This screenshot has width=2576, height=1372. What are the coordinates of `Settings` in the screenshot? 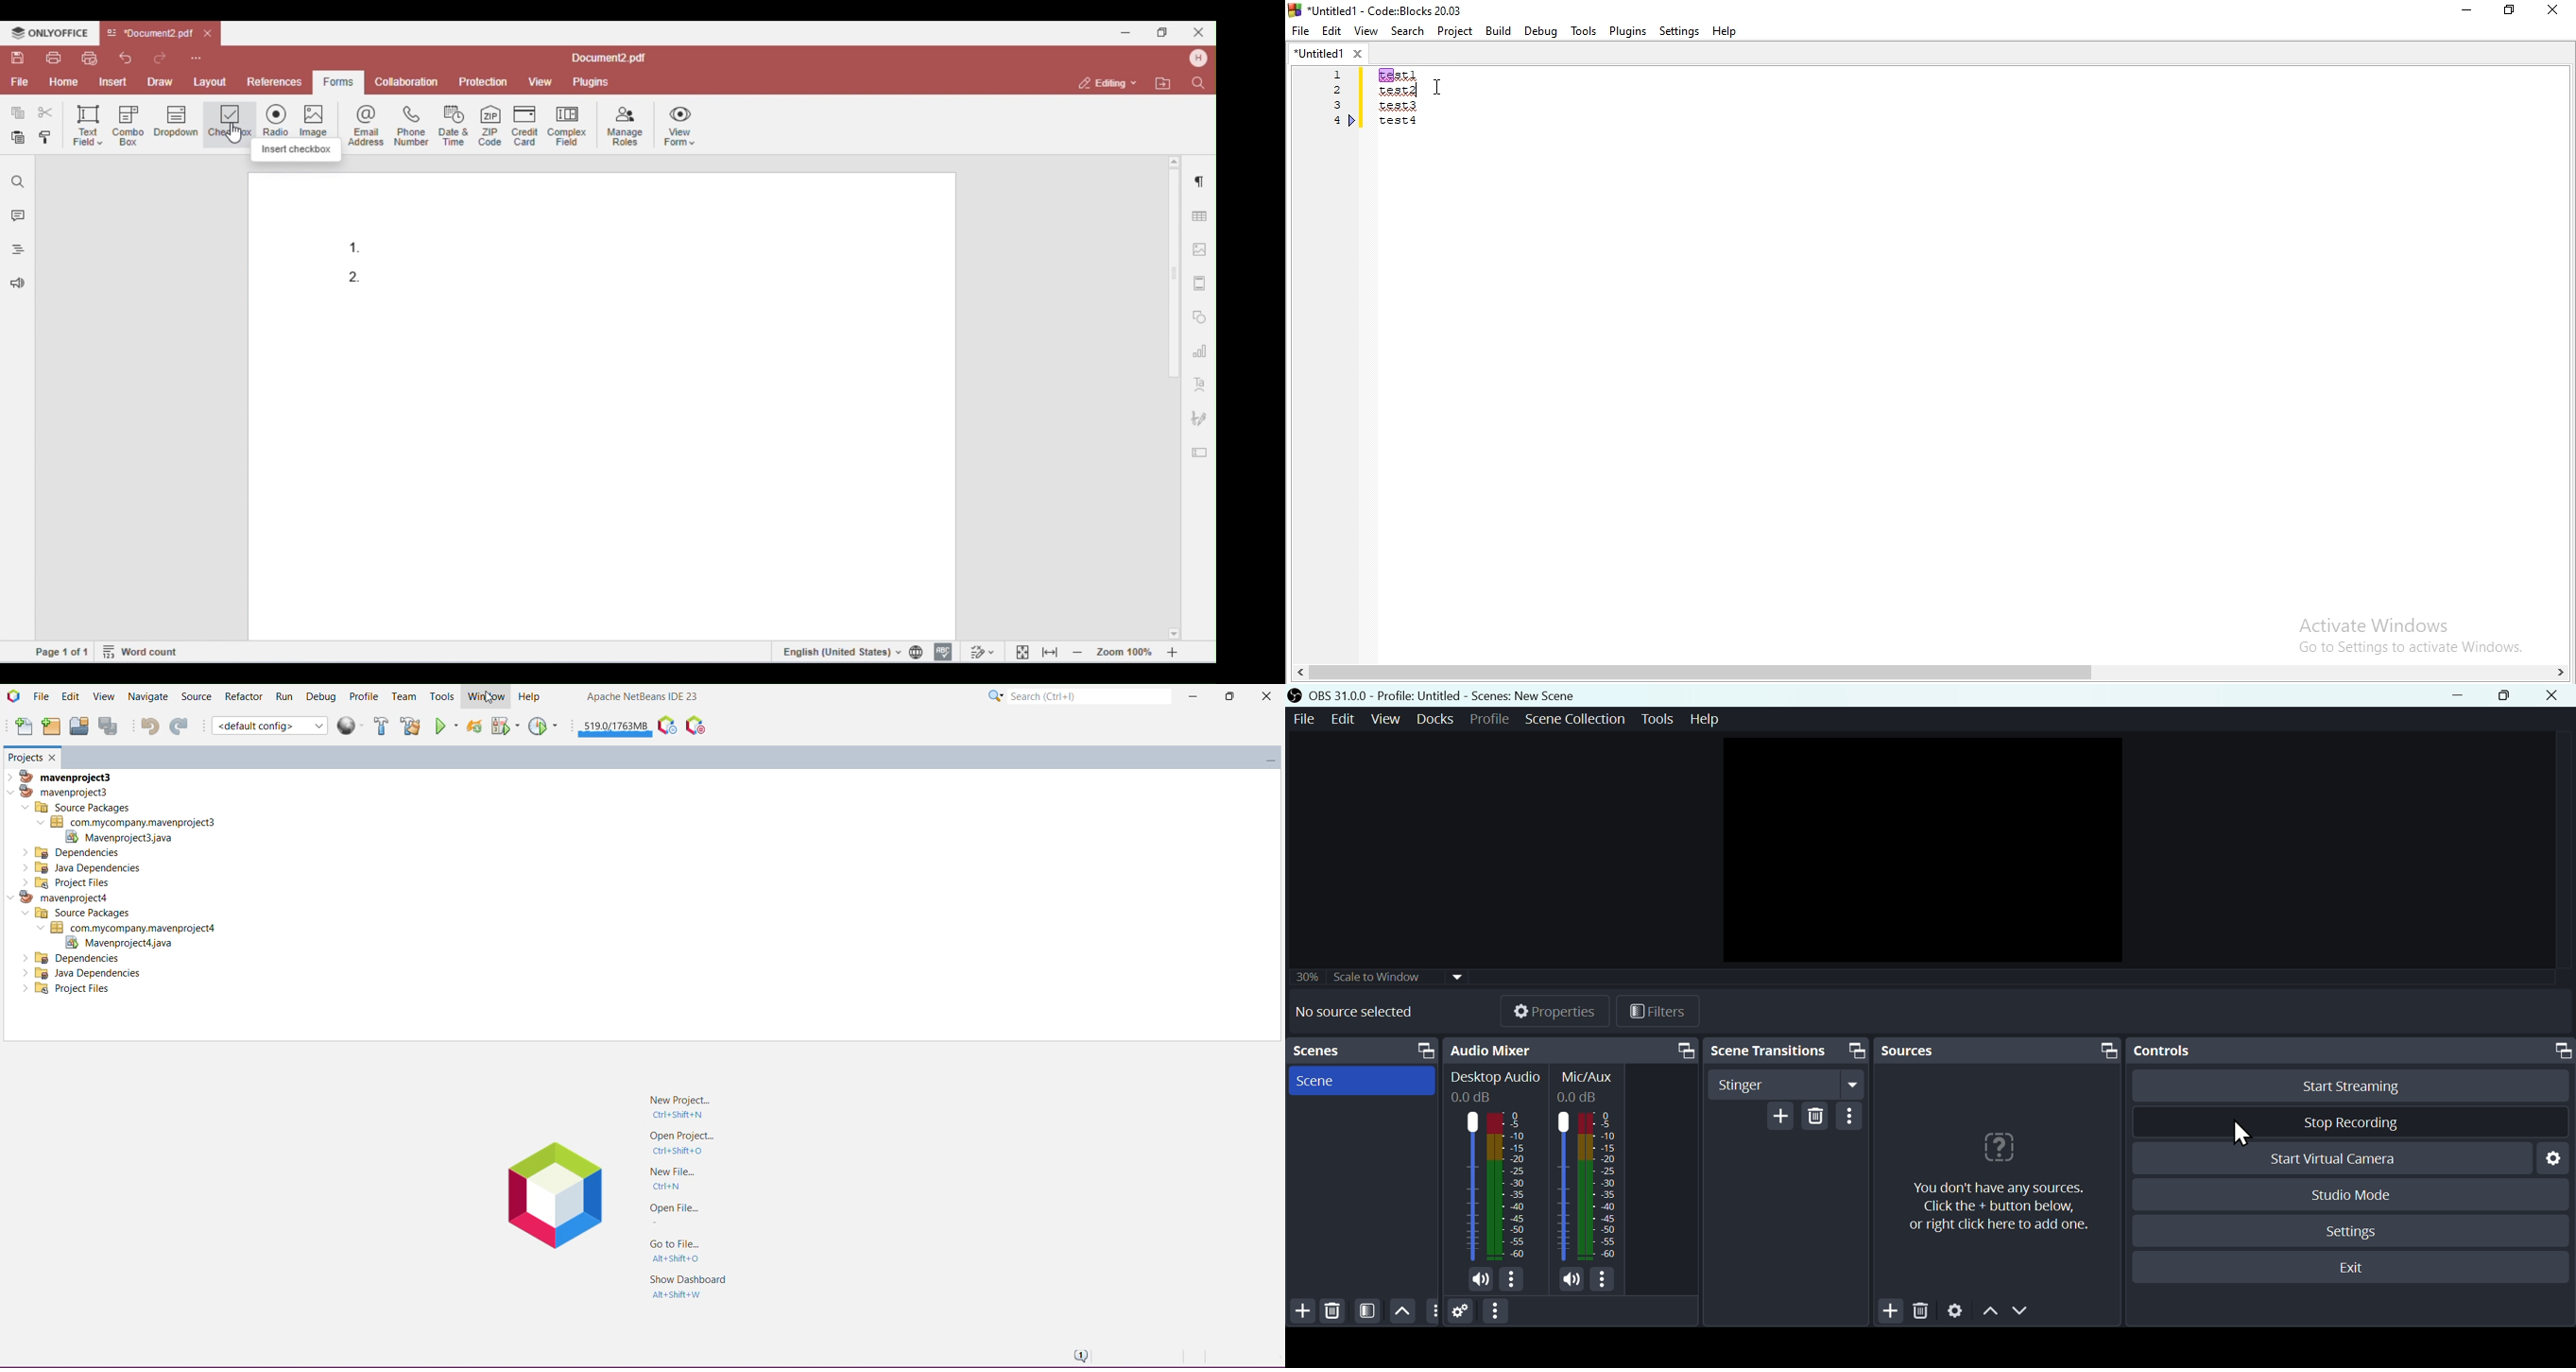 It's located at (2354, 1230).